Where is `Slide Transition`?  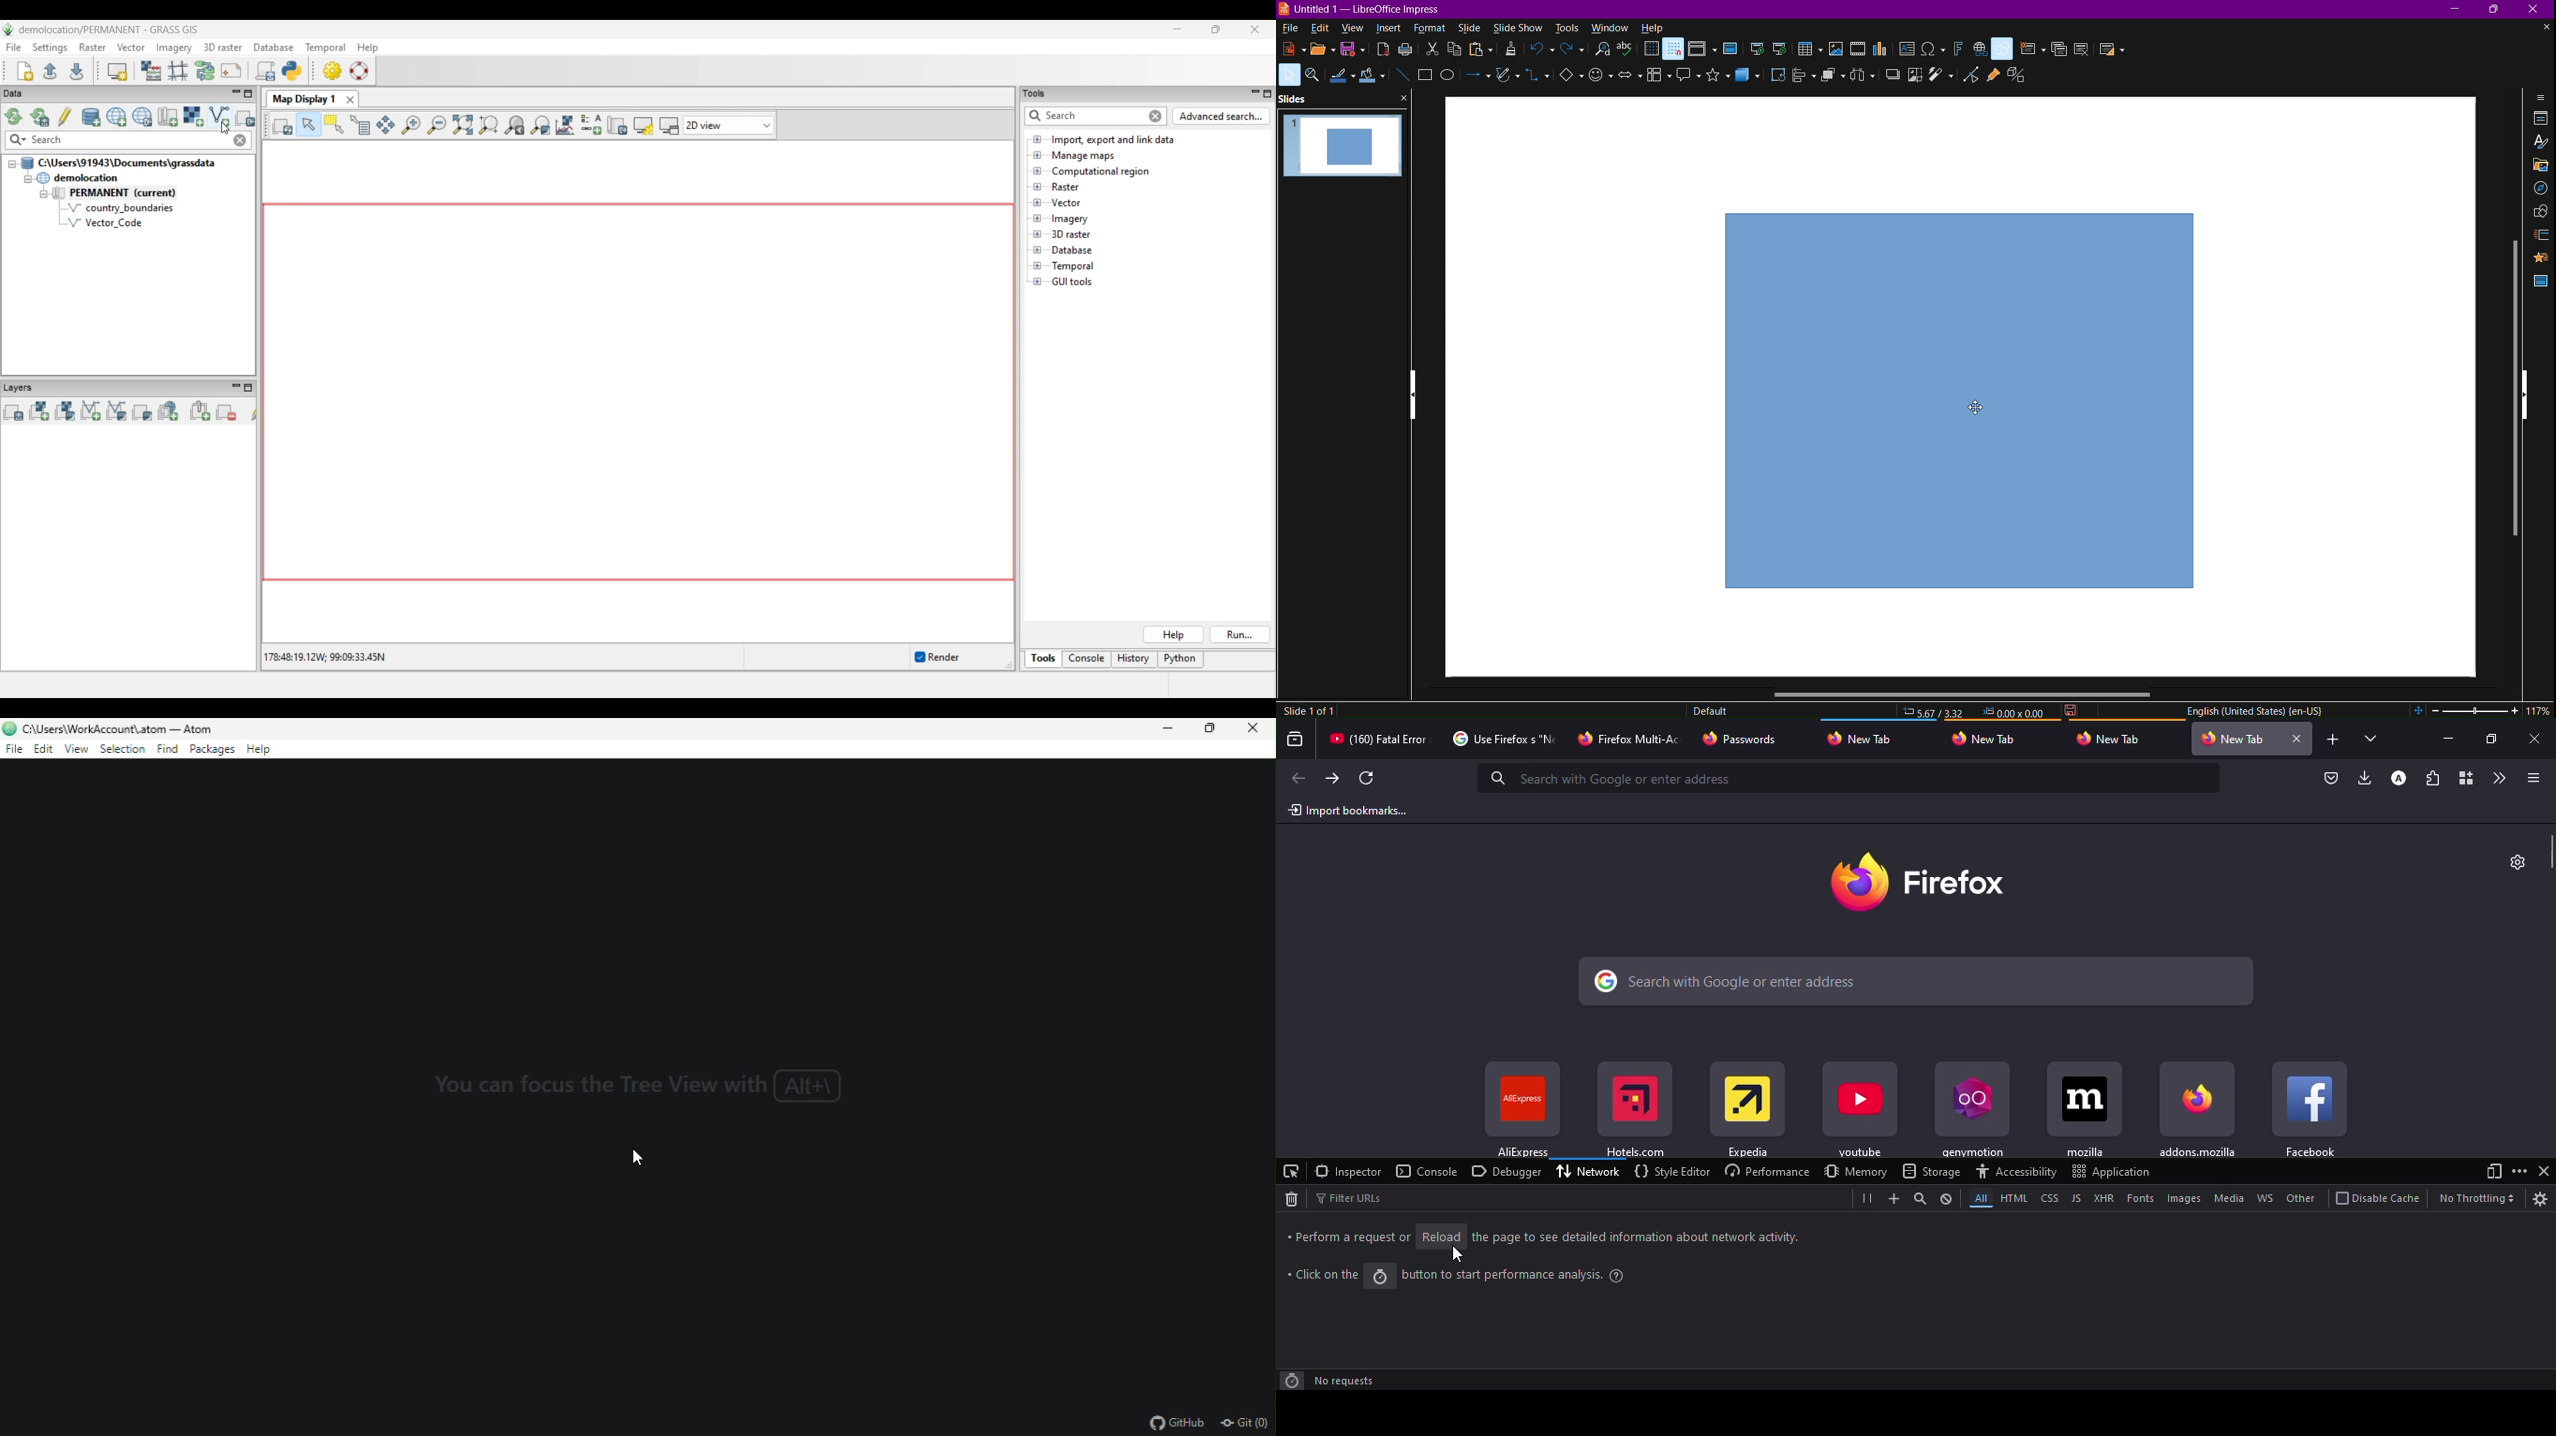 Slide Transition is located at coordinates (2540, 234).